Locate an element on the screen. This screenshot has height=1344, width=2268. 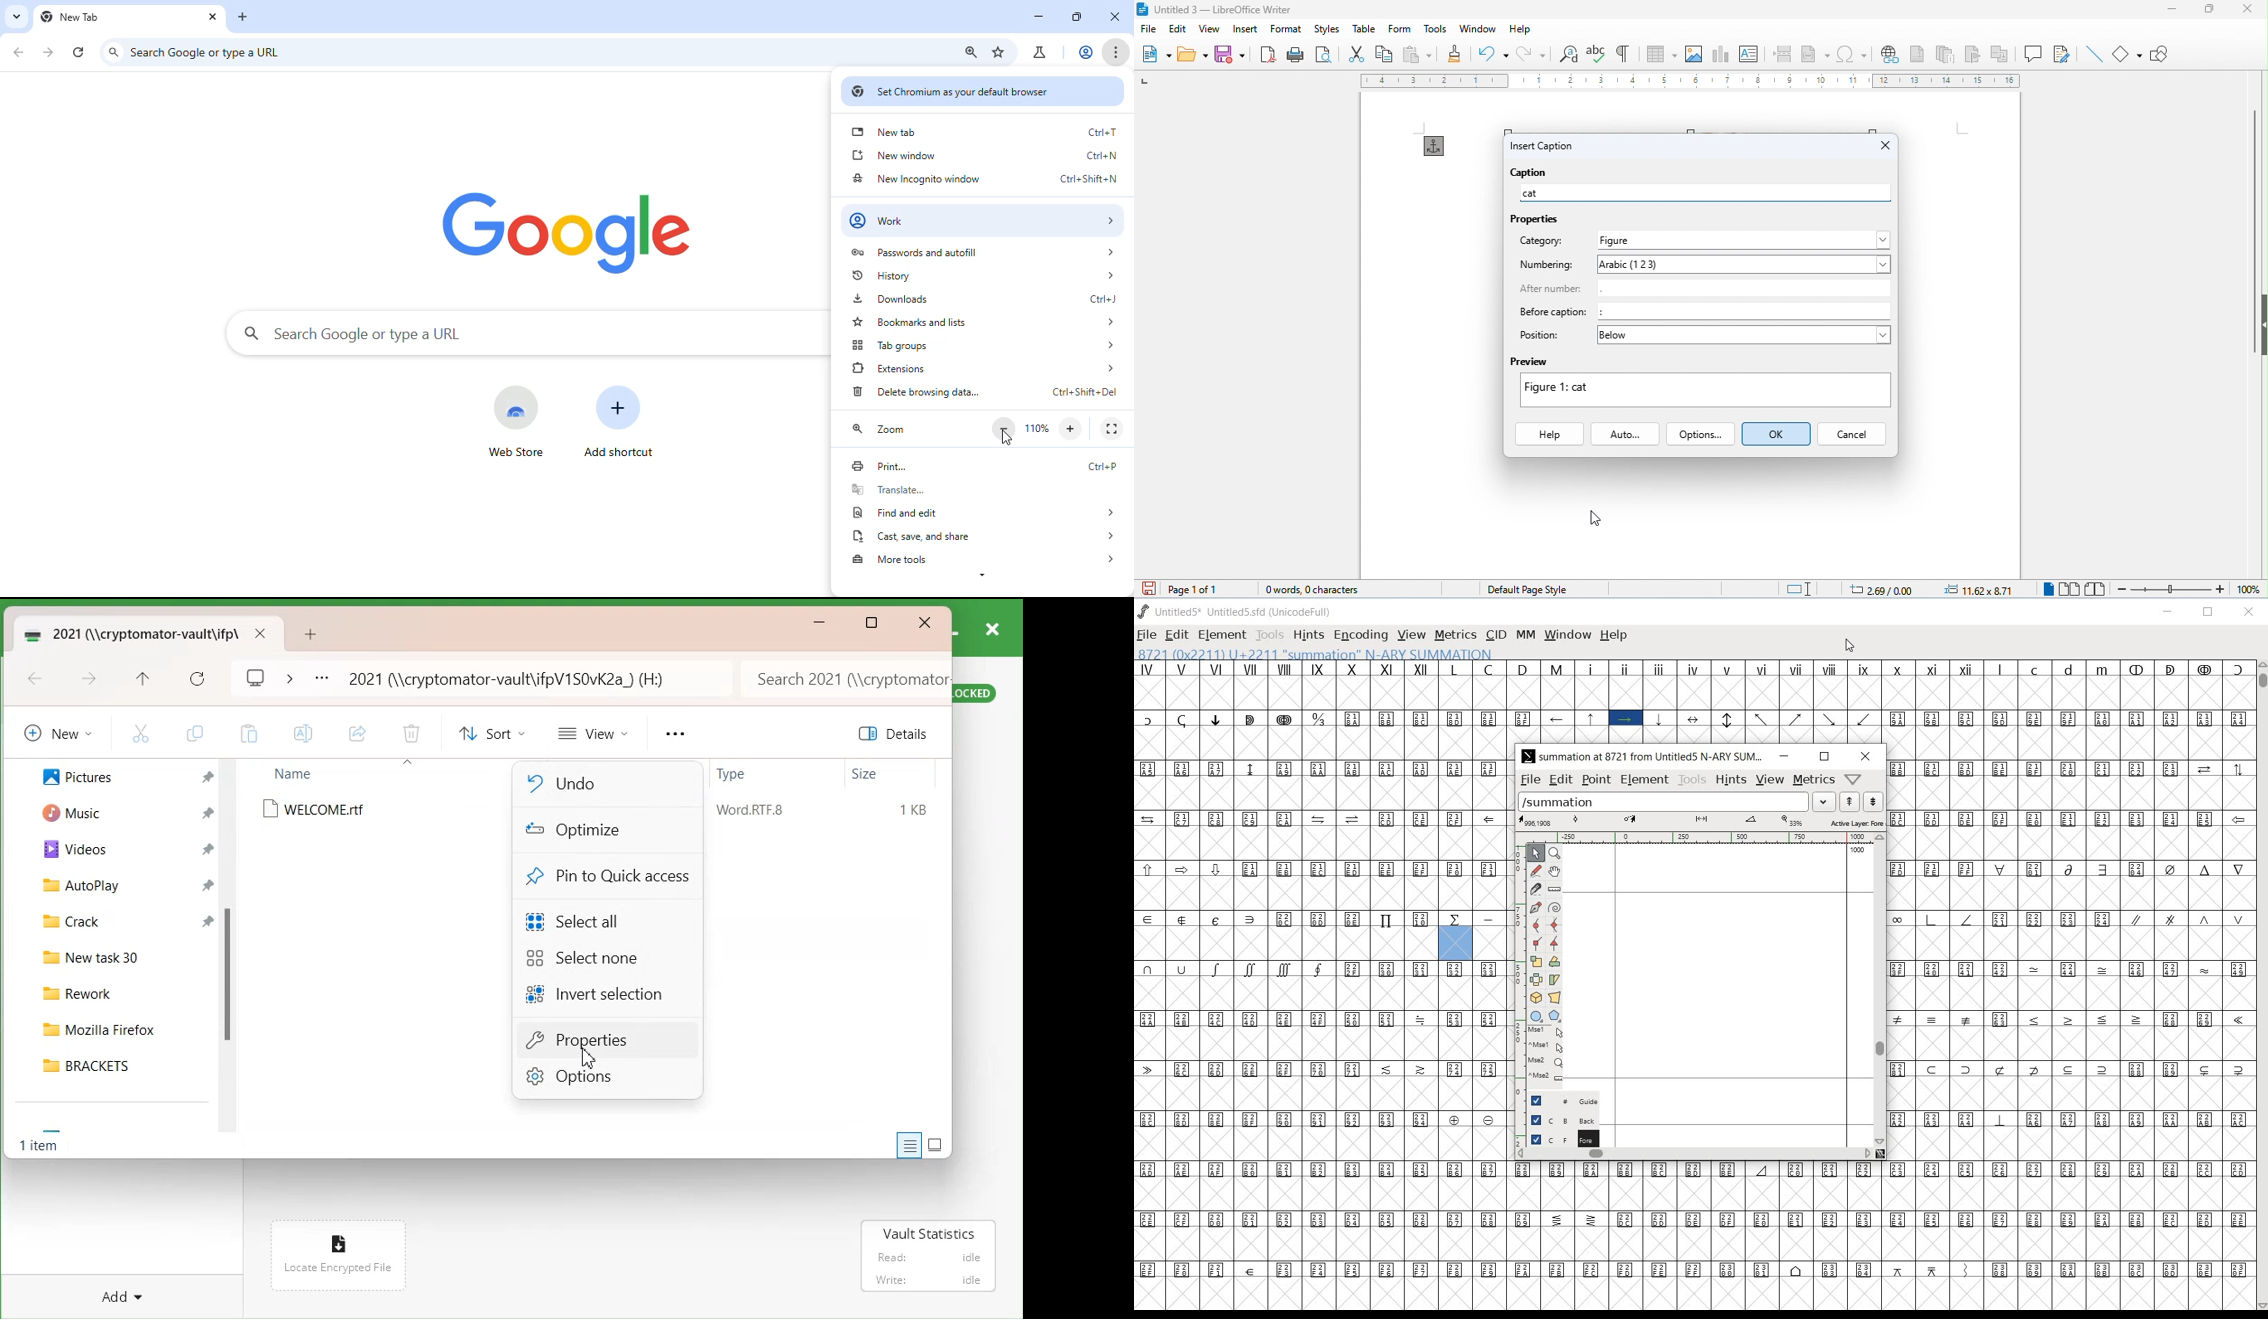
multi view is located at coordinates (2070, 589).